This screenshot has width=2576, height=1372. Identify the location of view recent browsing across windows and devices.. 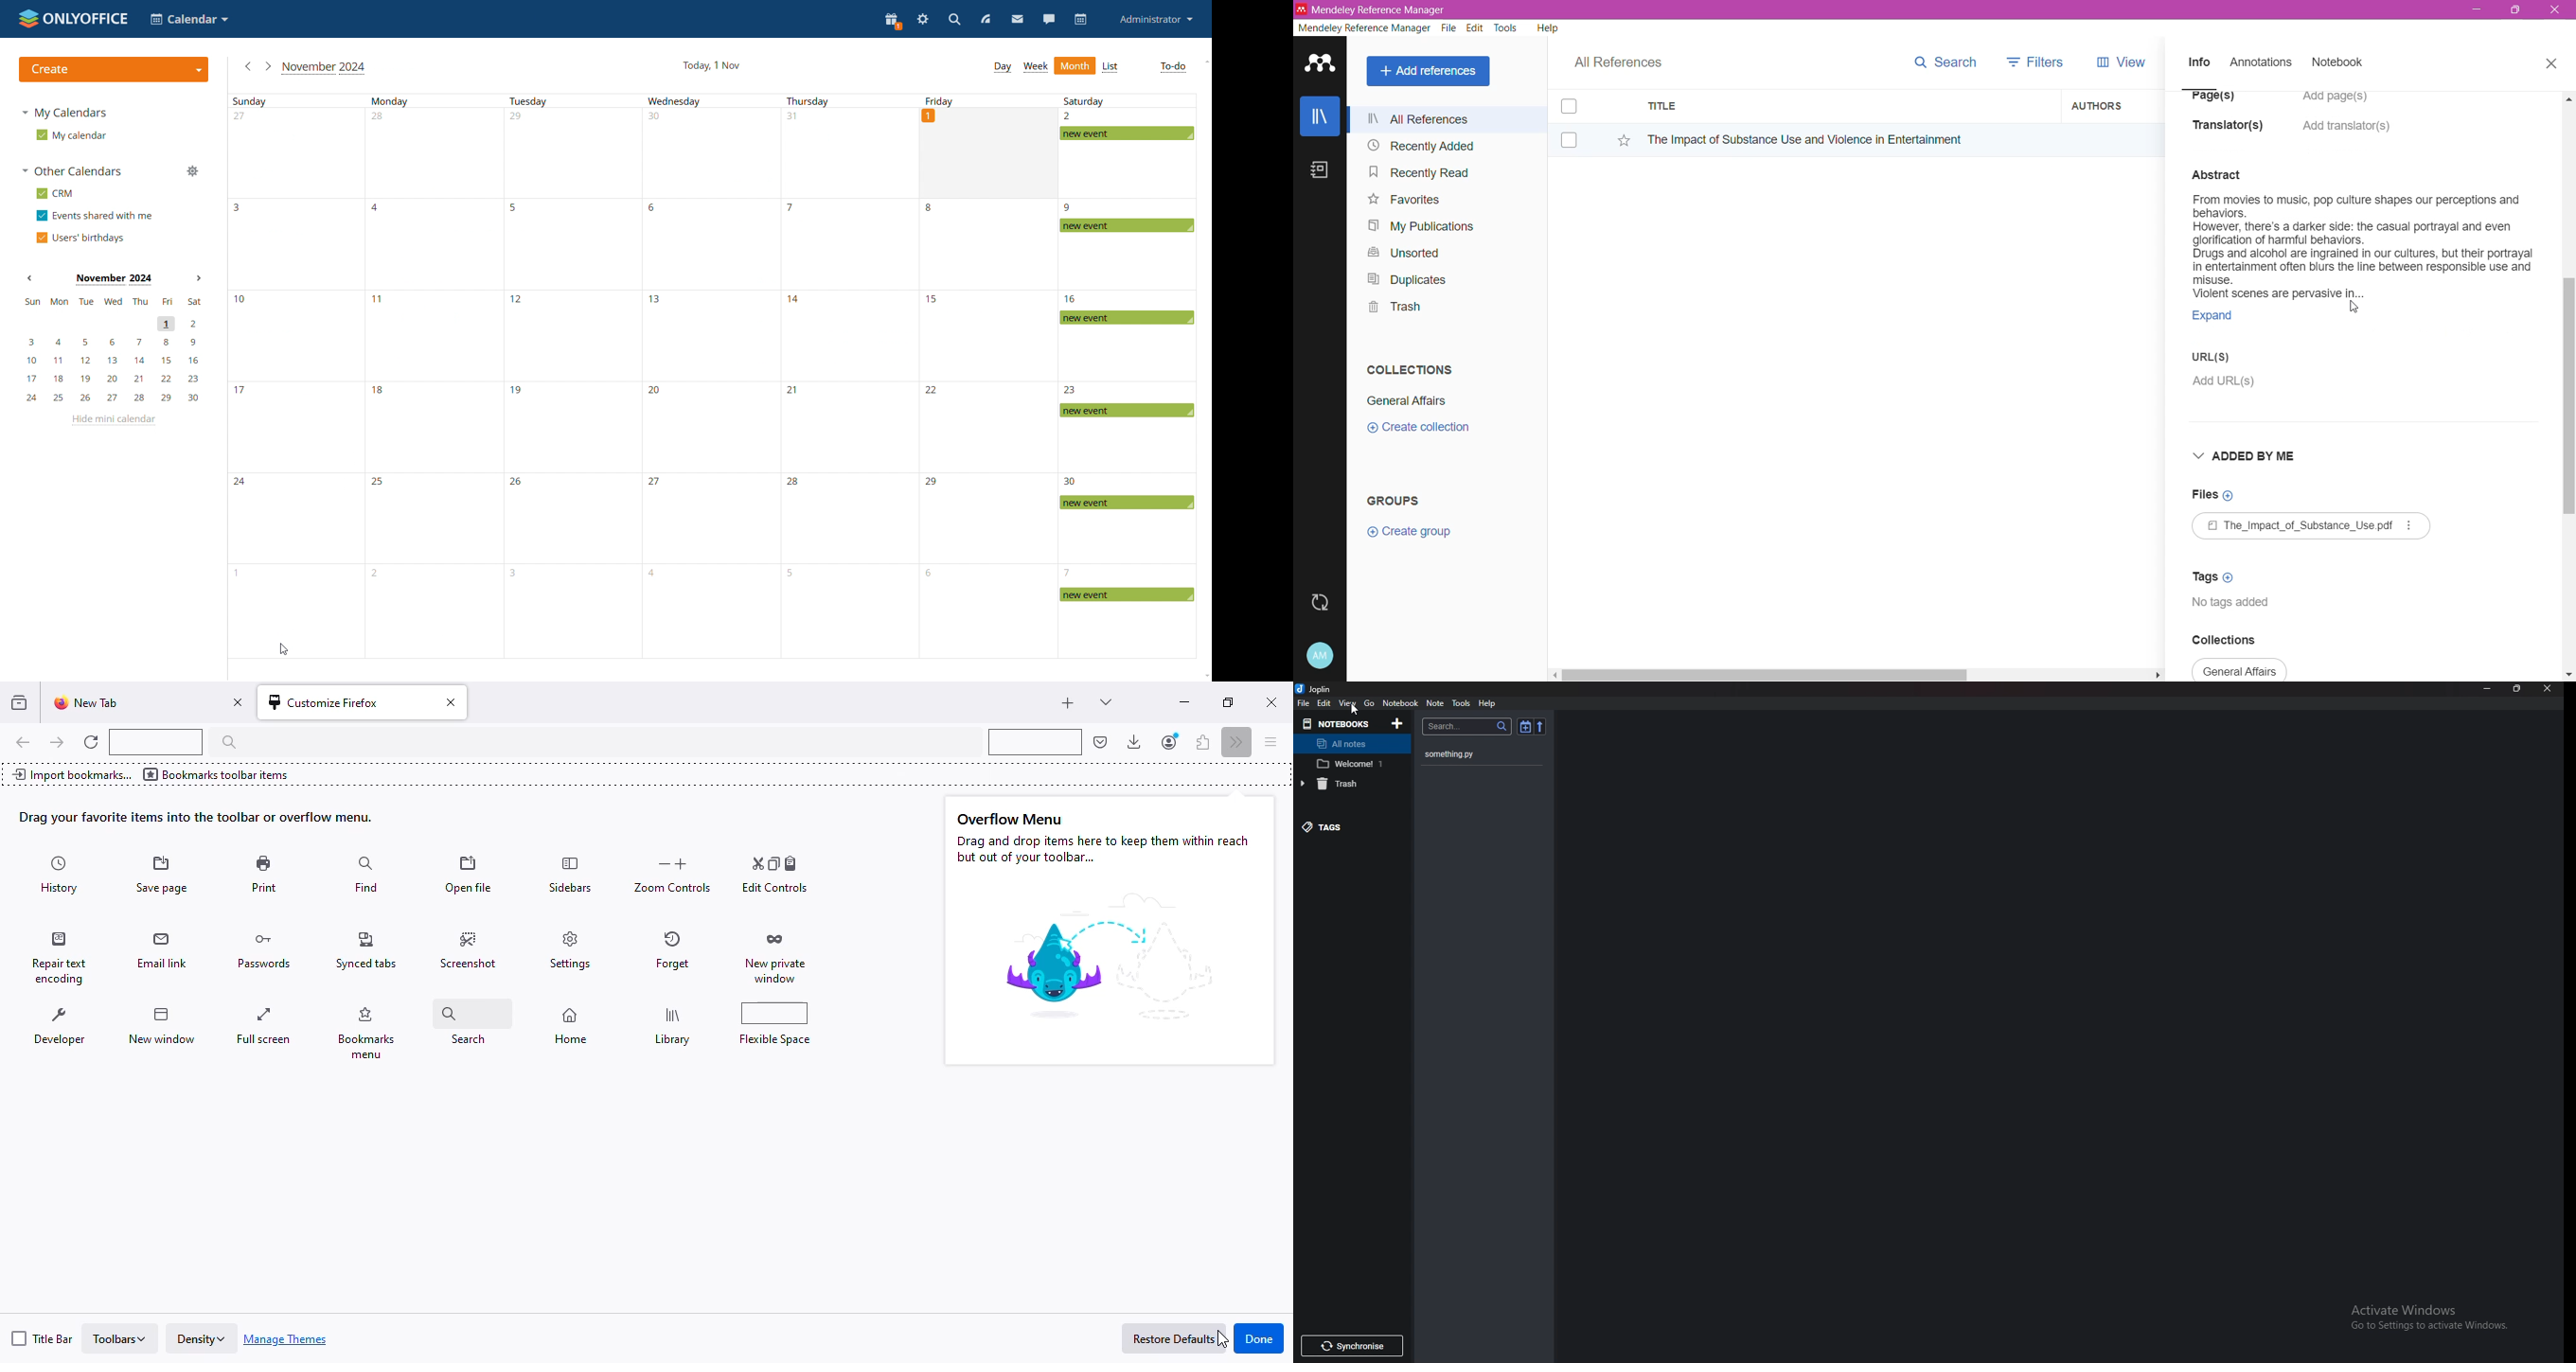
(19, 702).